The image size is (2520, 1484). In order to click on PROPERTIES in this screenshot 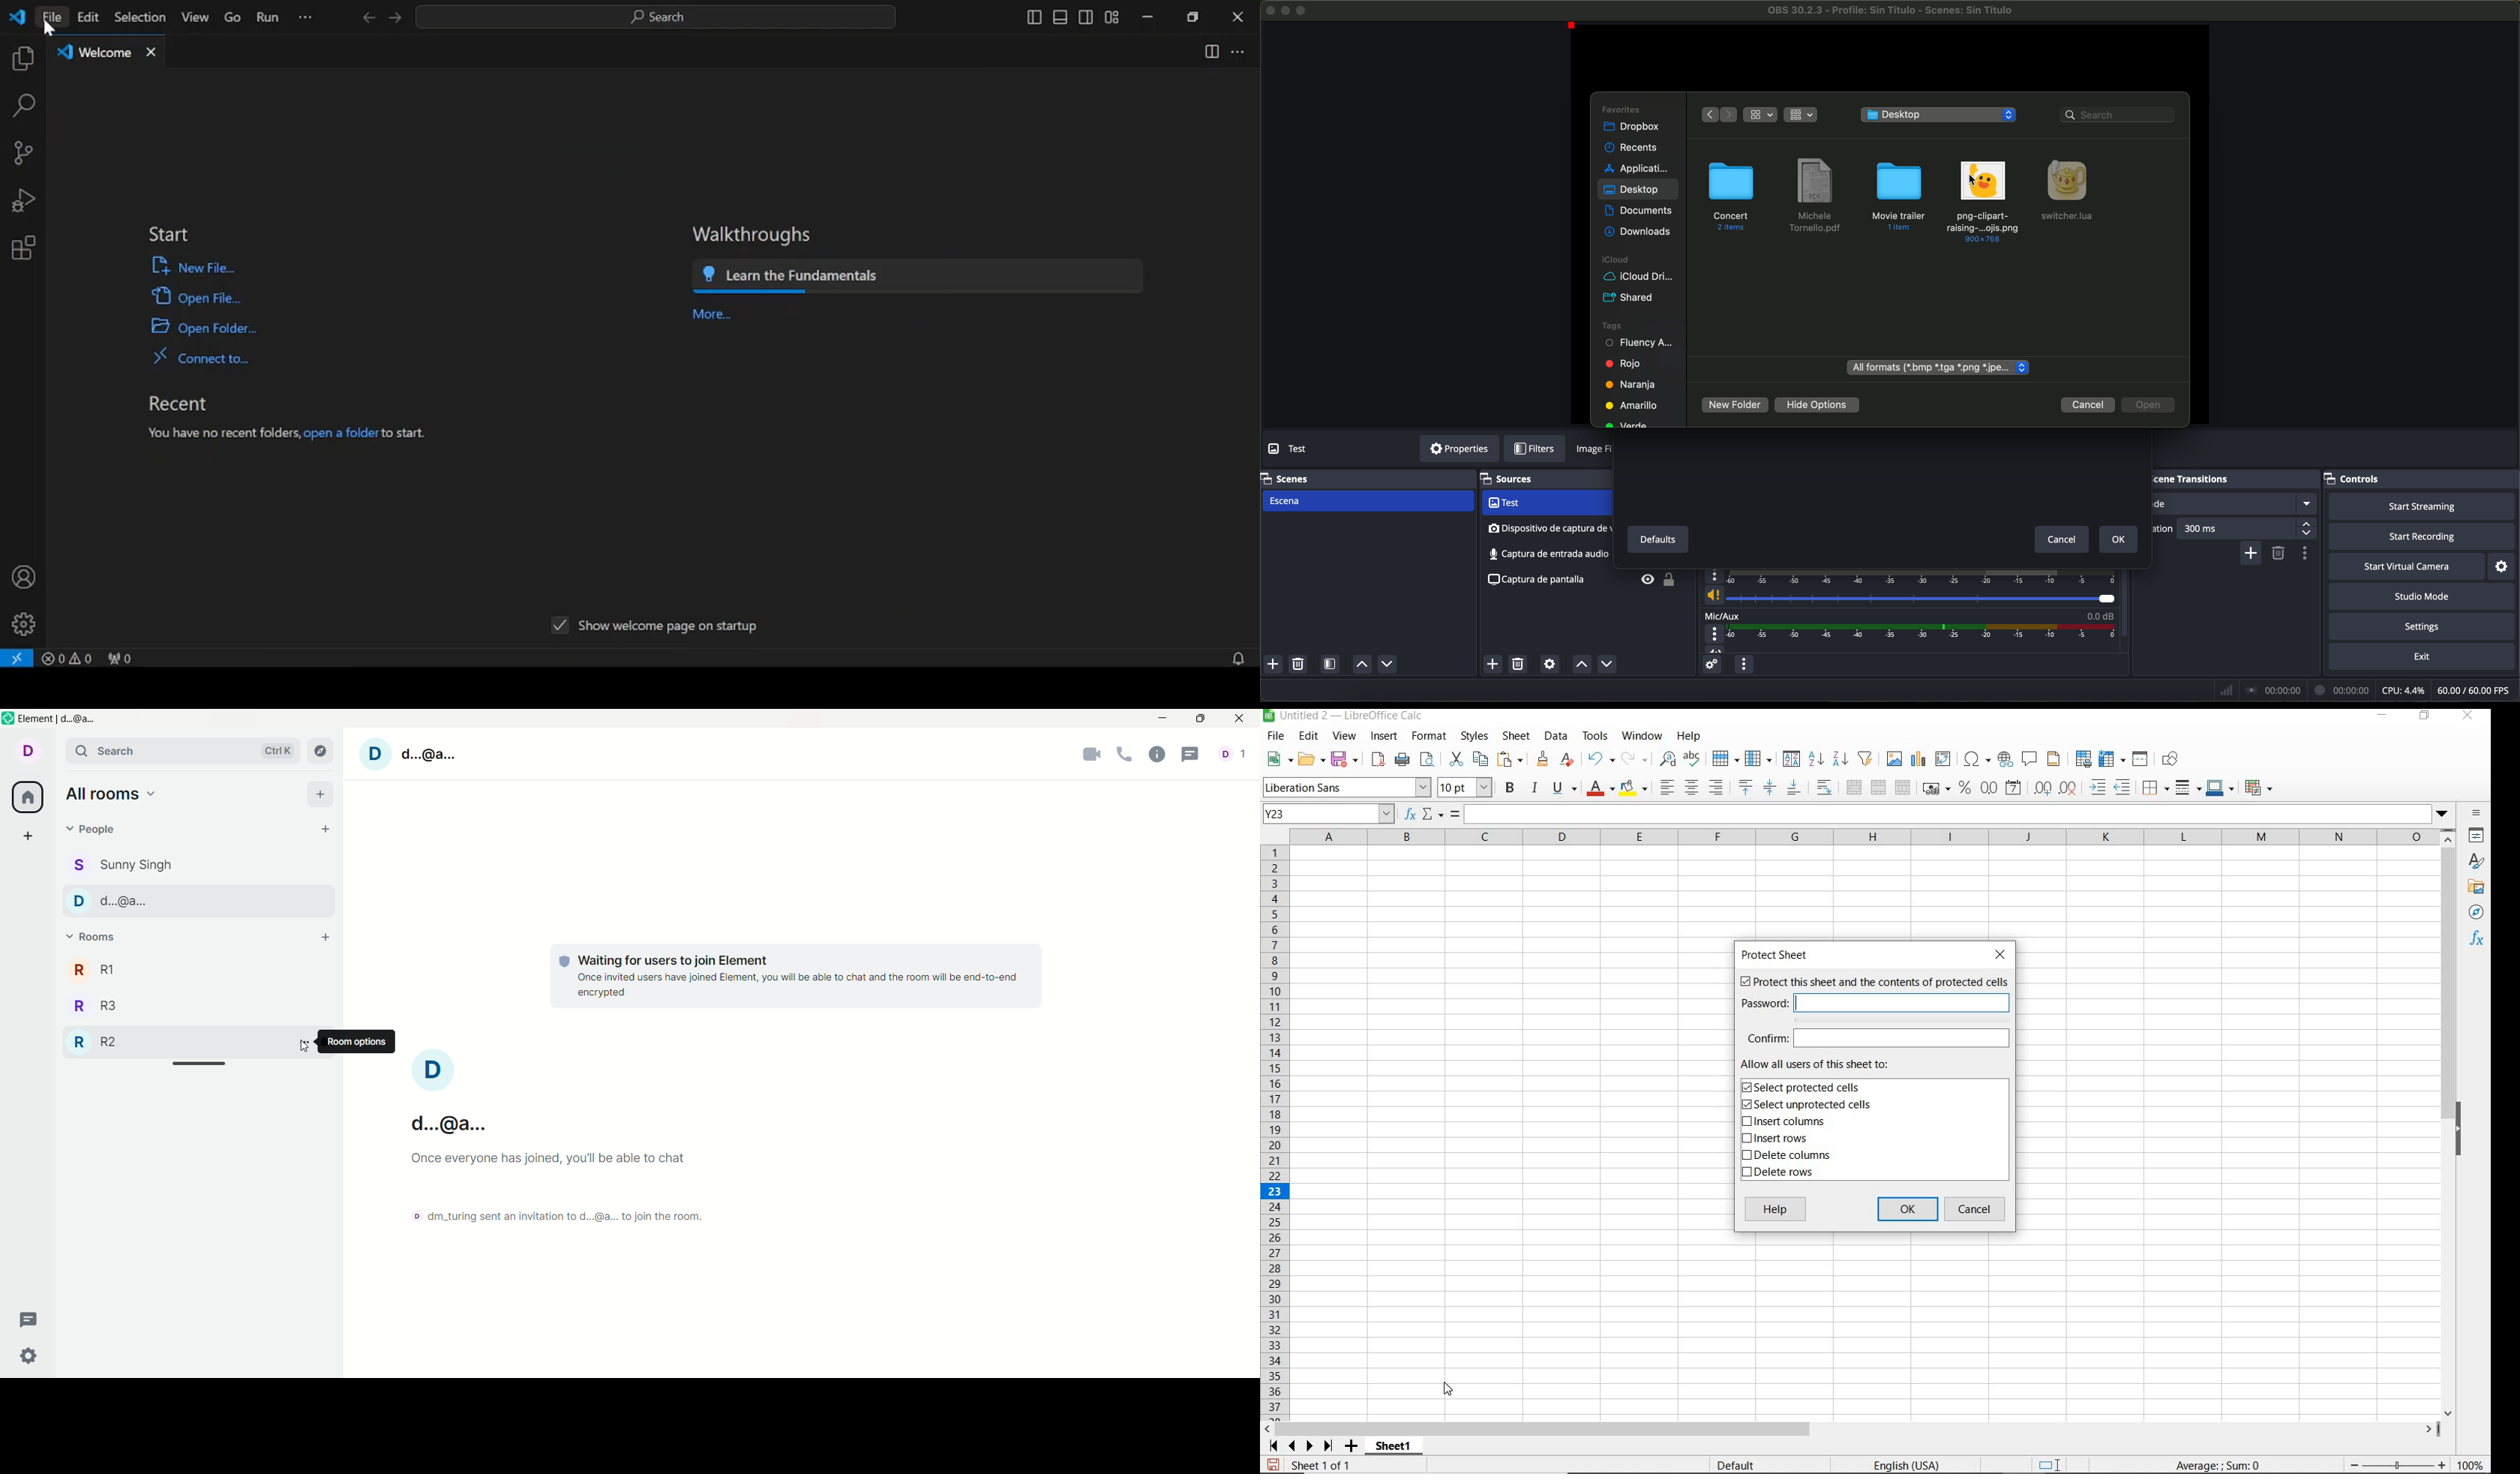, I will do `click(2476, 836)`.